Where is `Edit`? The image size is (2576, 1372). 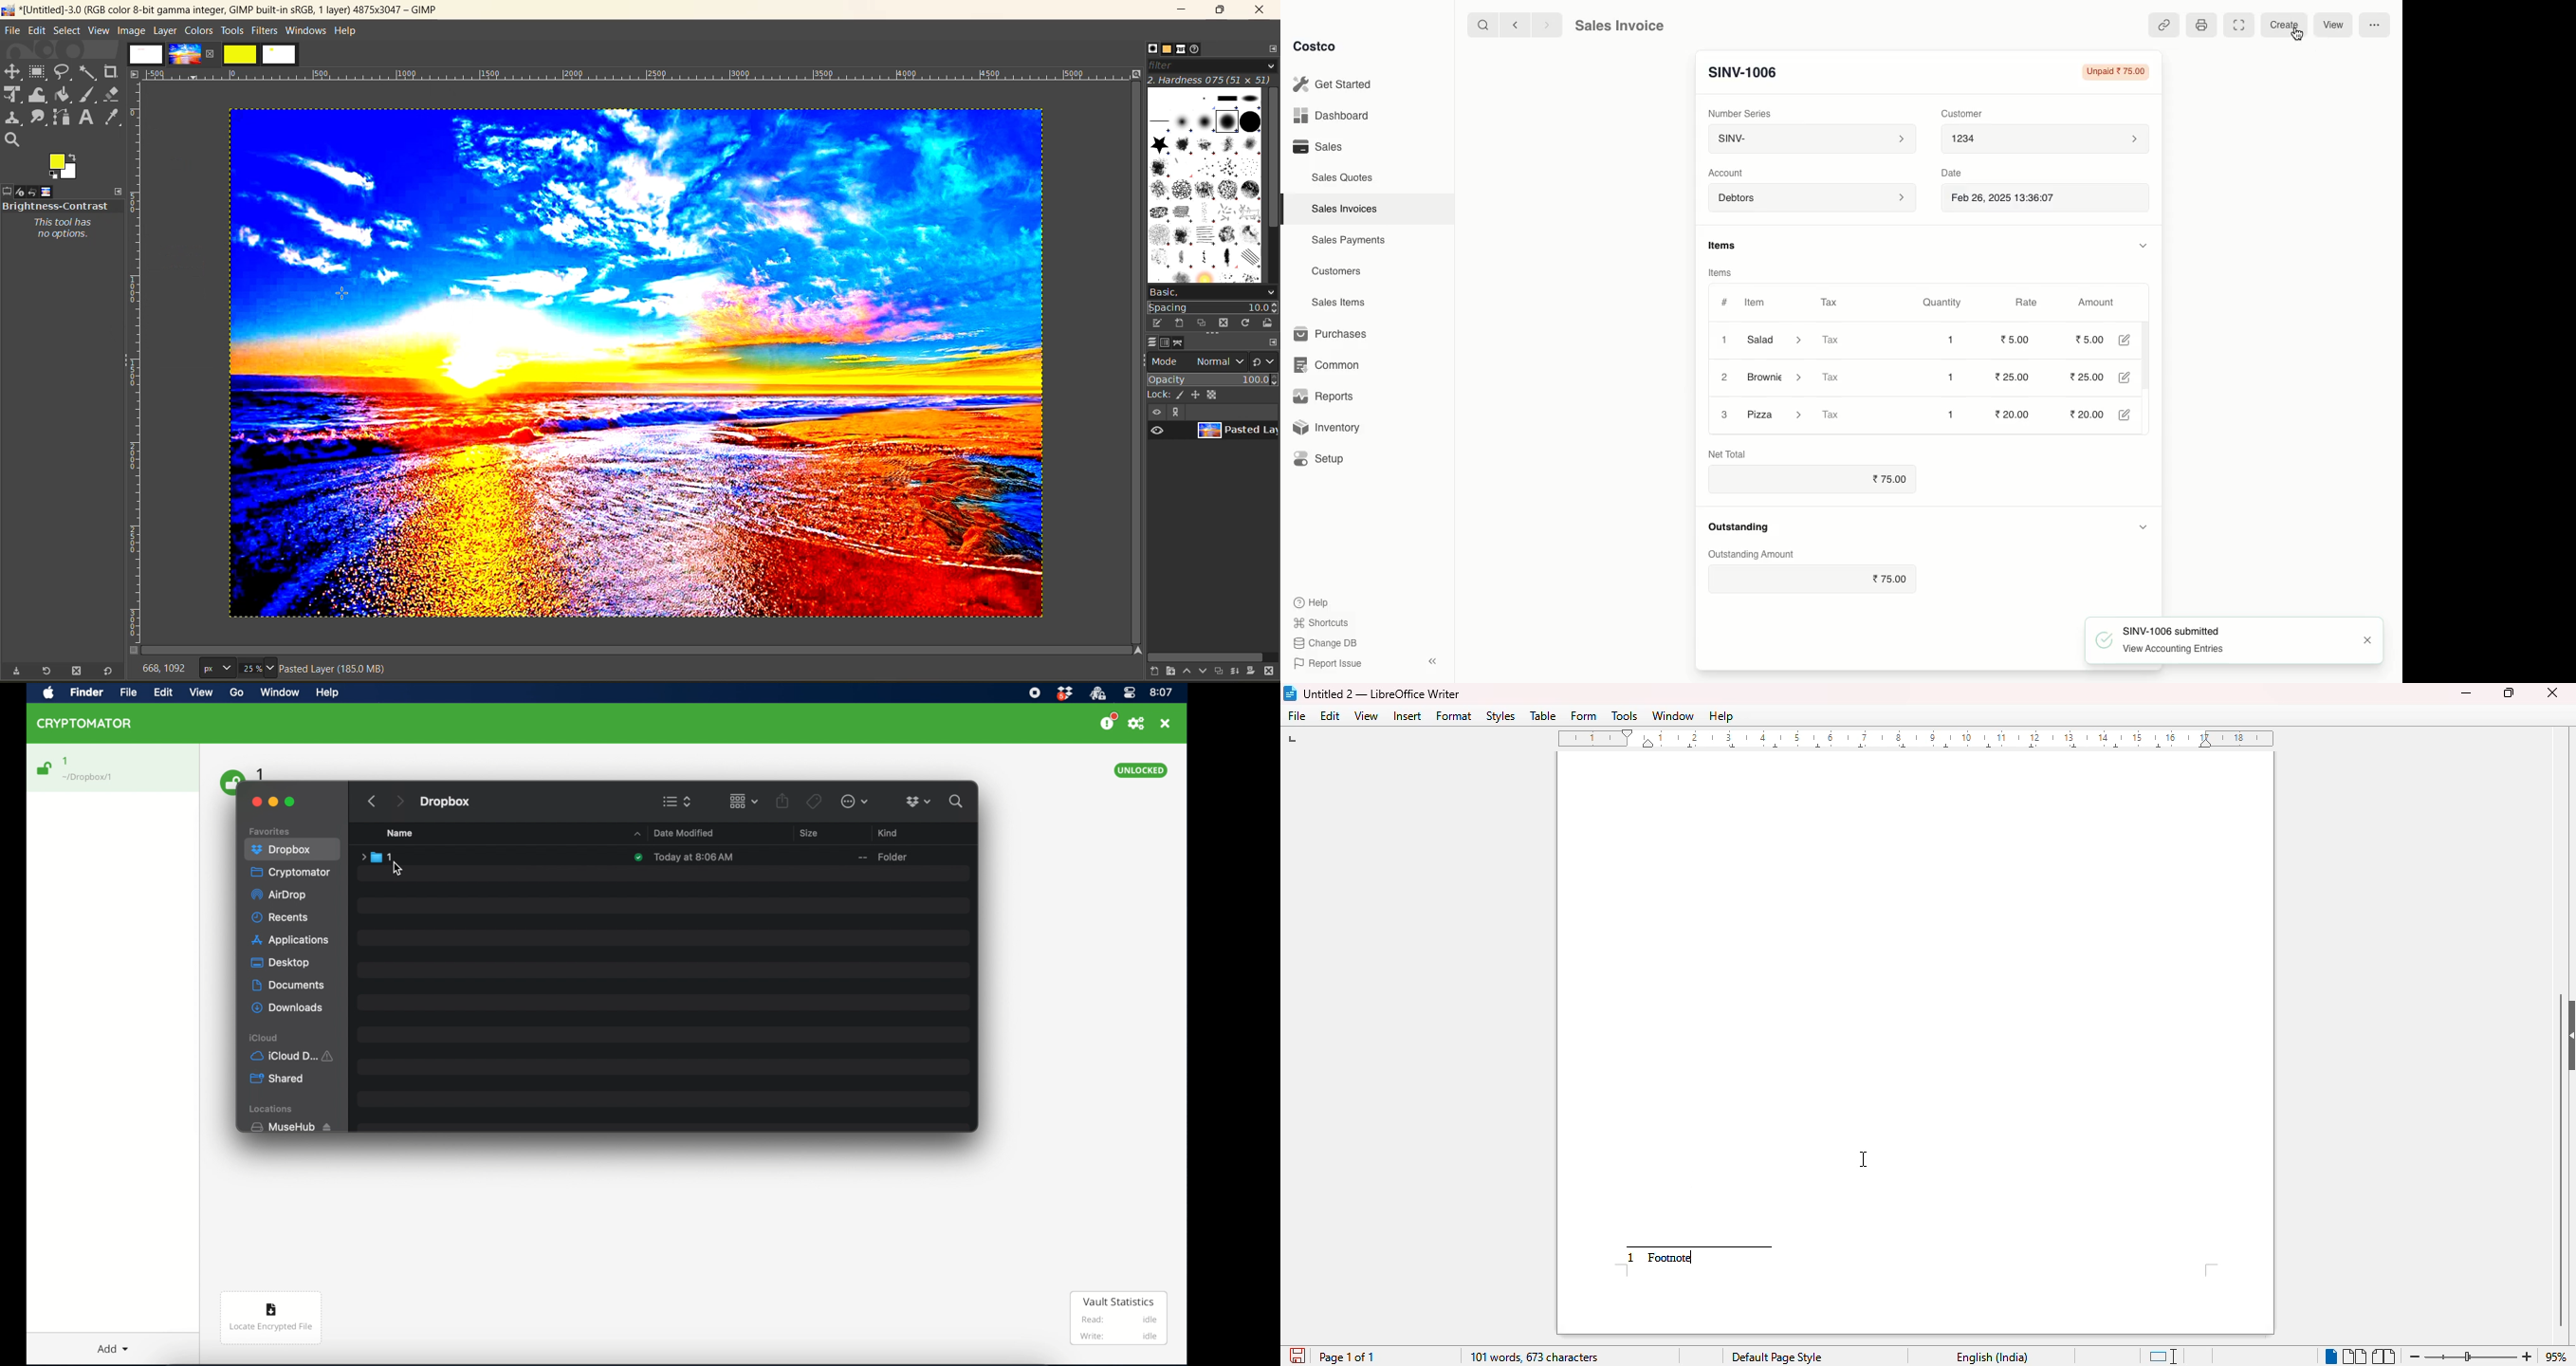
Edit is located at coordinates (2127, 378).